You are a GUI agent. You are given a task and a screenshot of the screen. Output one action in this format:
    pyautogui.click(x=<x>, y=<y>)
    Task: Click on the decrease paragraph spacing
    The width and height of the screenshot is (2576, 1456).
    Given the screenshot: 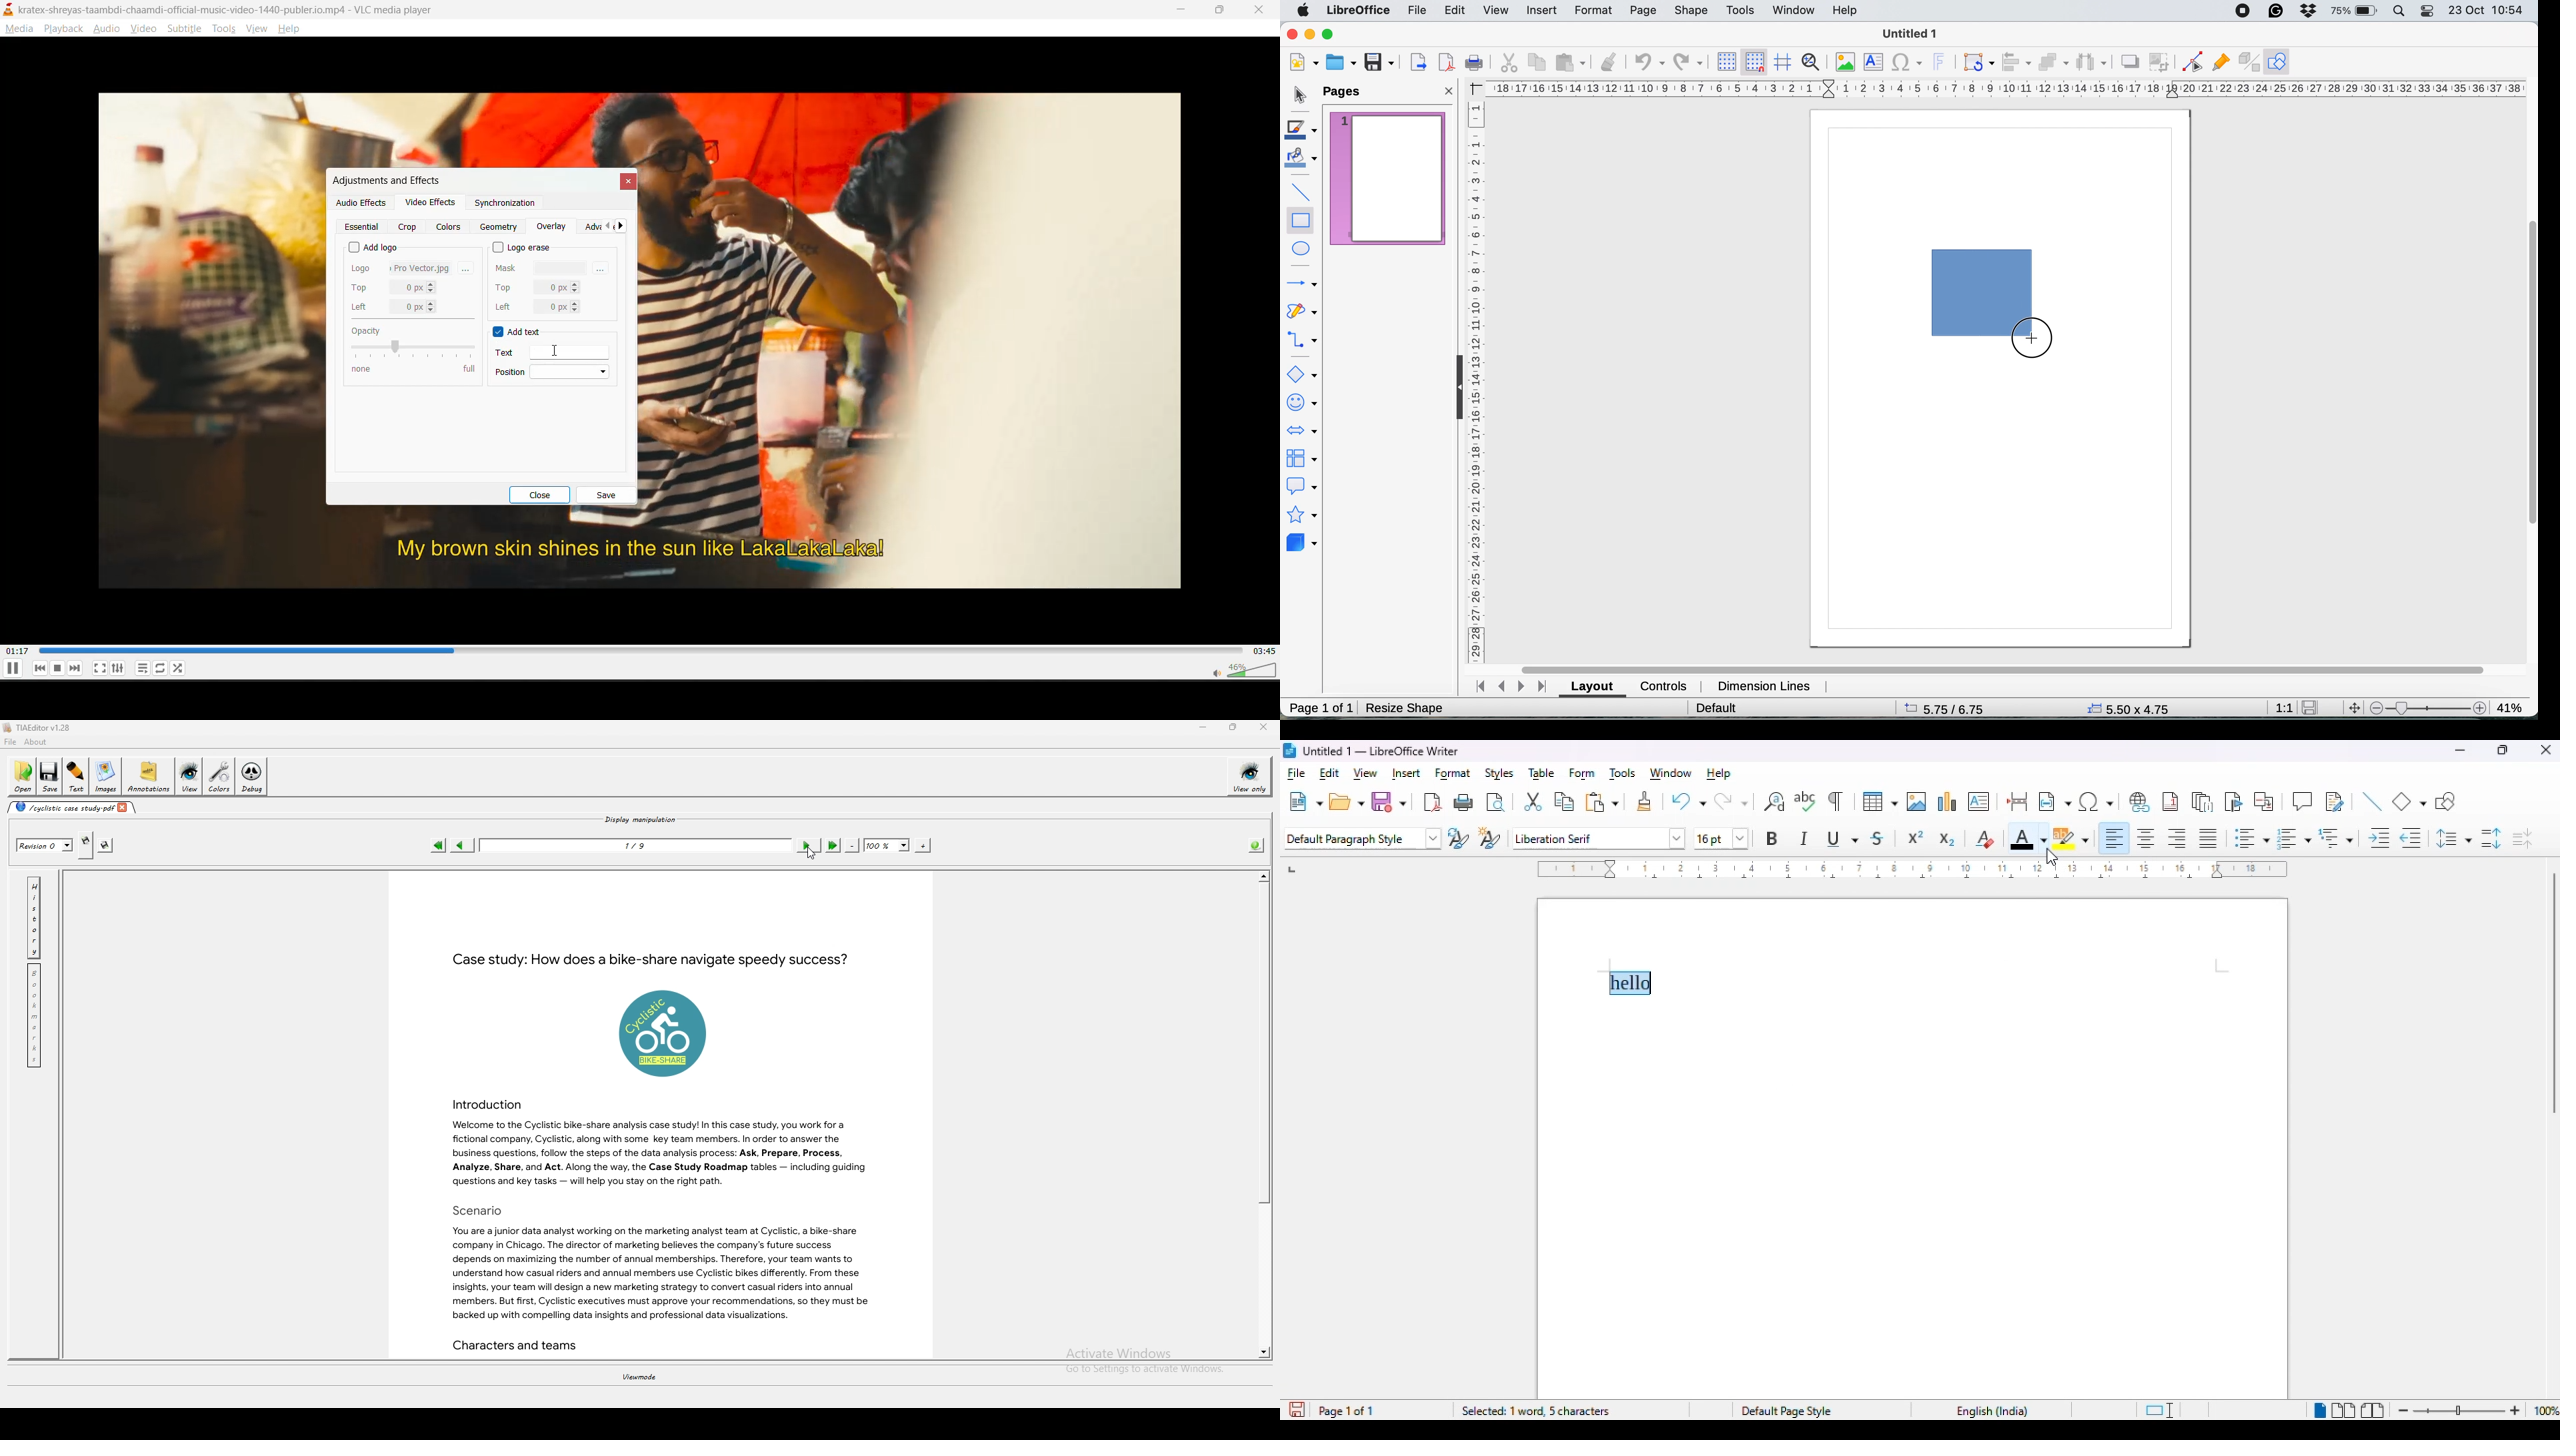 What is the action you would take?
    pyautogui.click(x=2522, y=839)
    